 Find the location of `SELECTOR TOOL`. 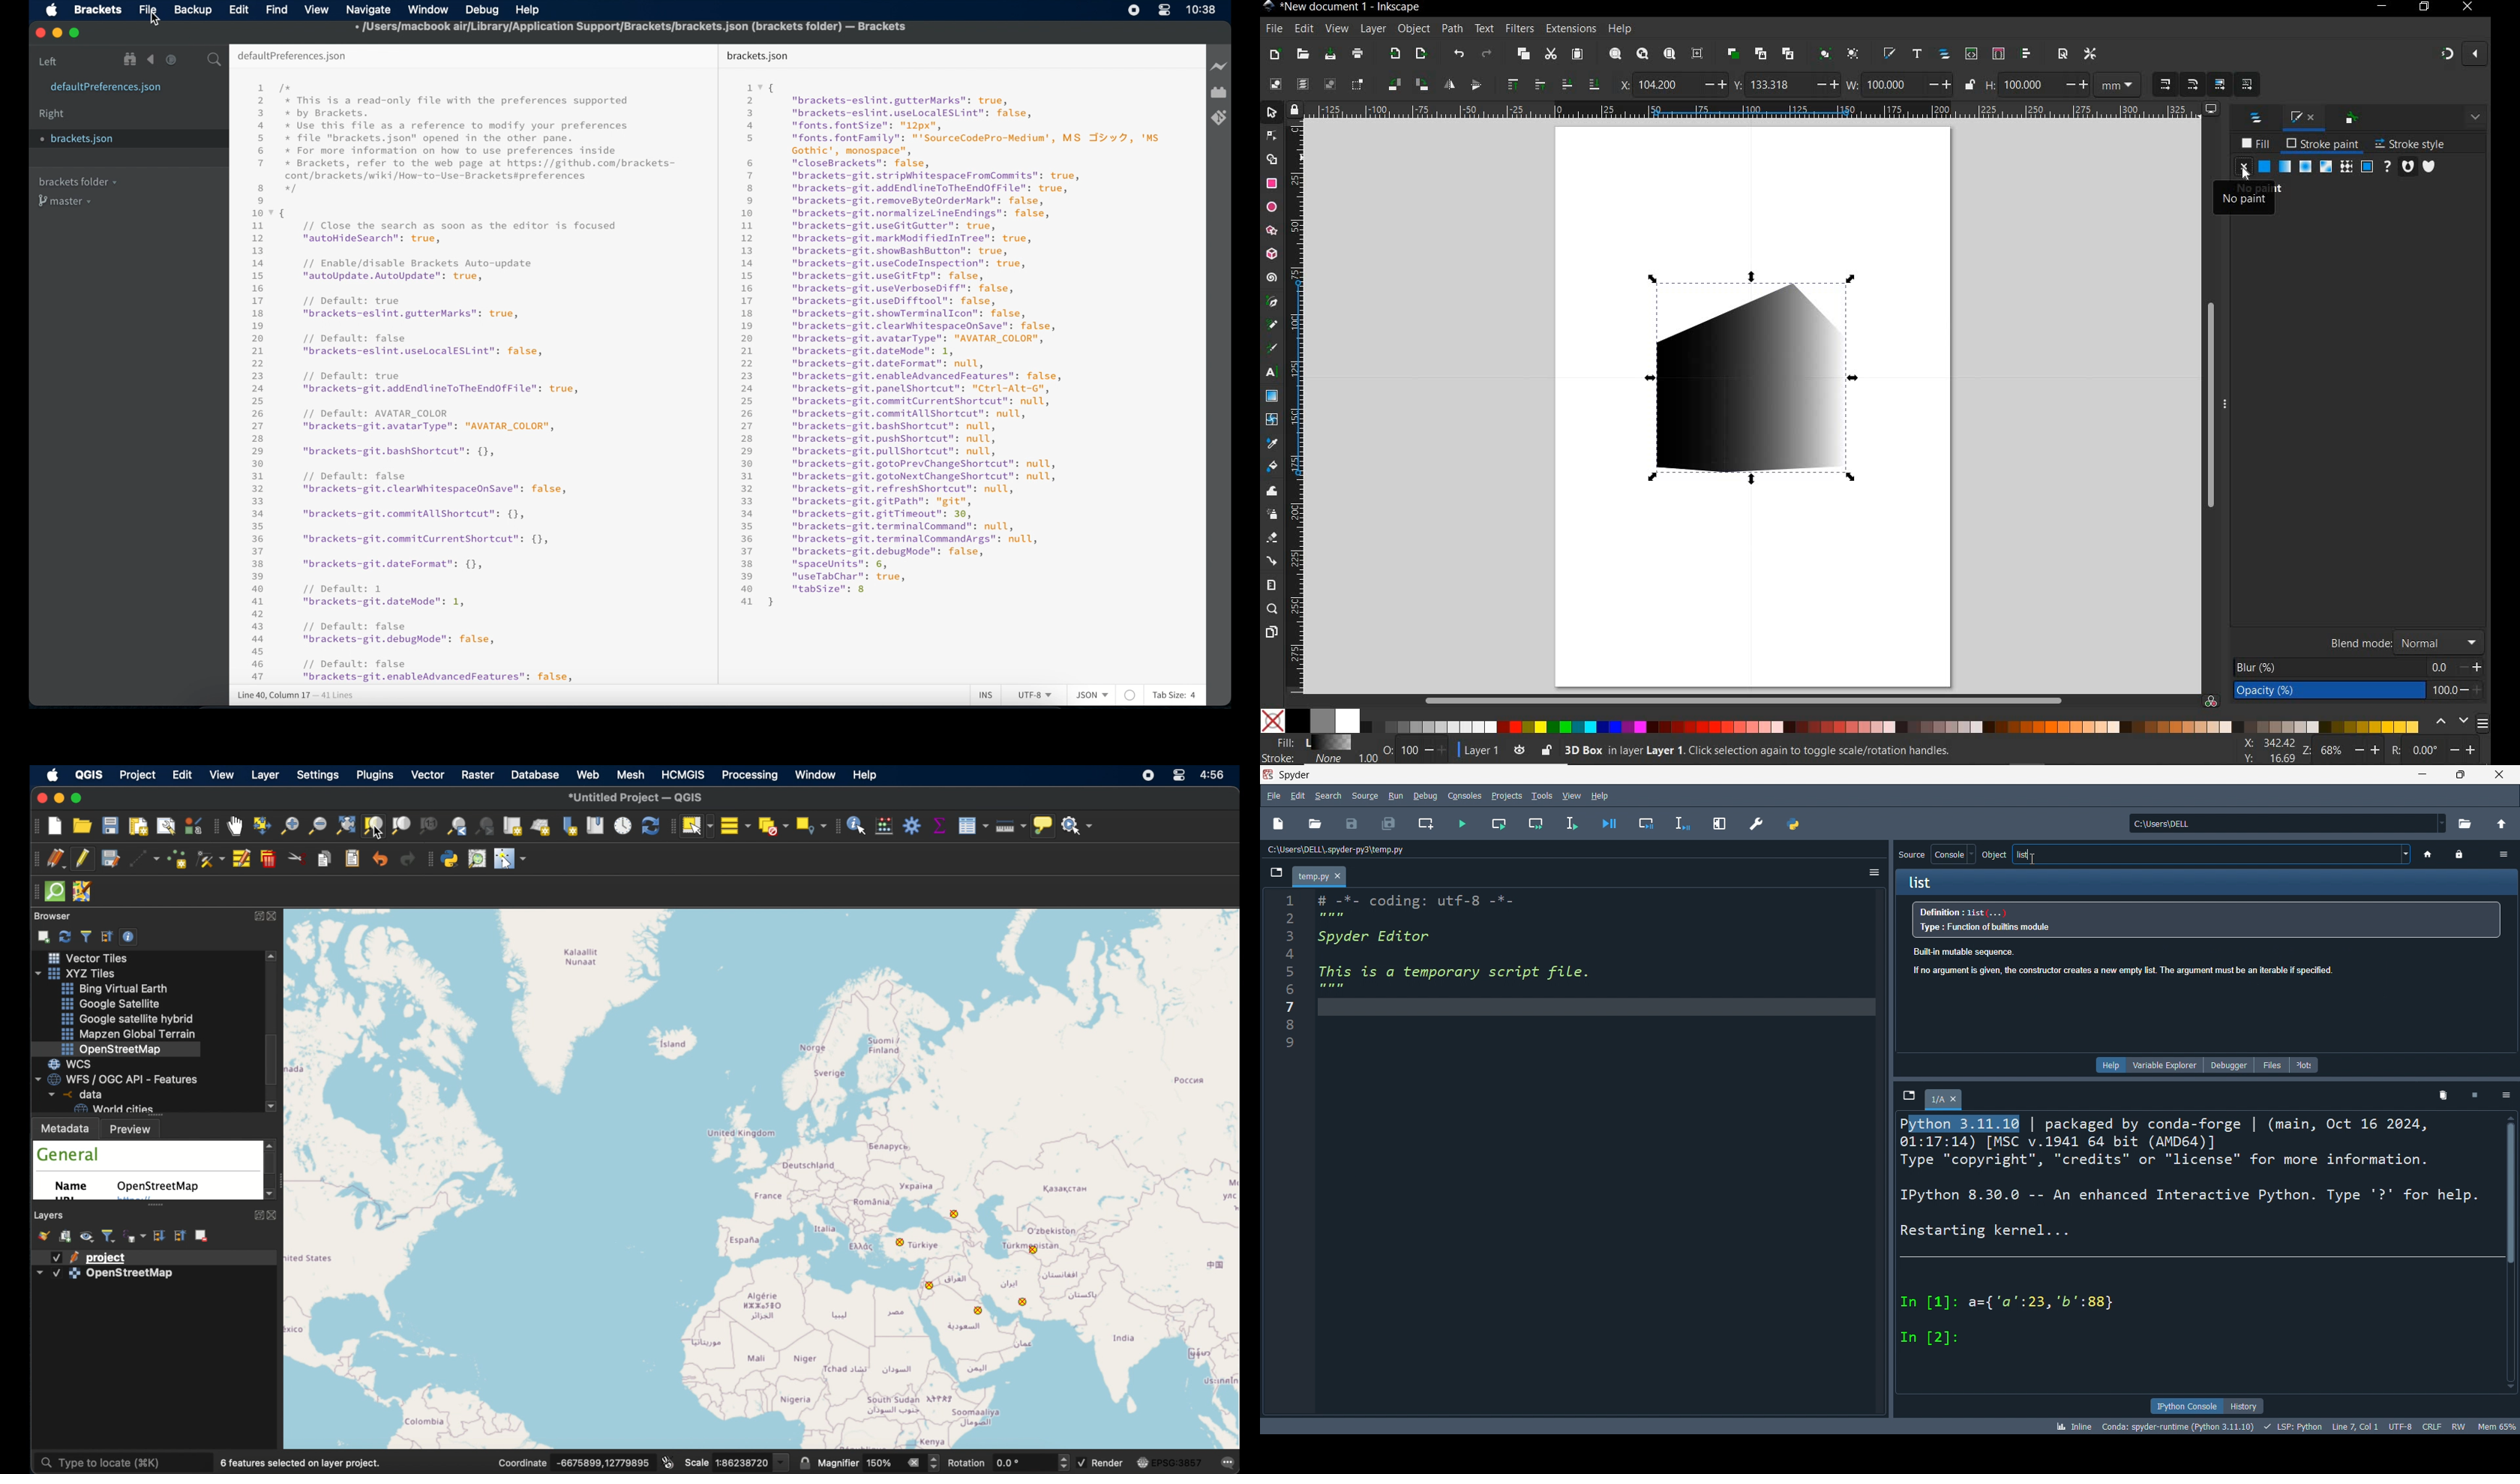

SELECTOR TOOL is located at coordinates (1272, 114).